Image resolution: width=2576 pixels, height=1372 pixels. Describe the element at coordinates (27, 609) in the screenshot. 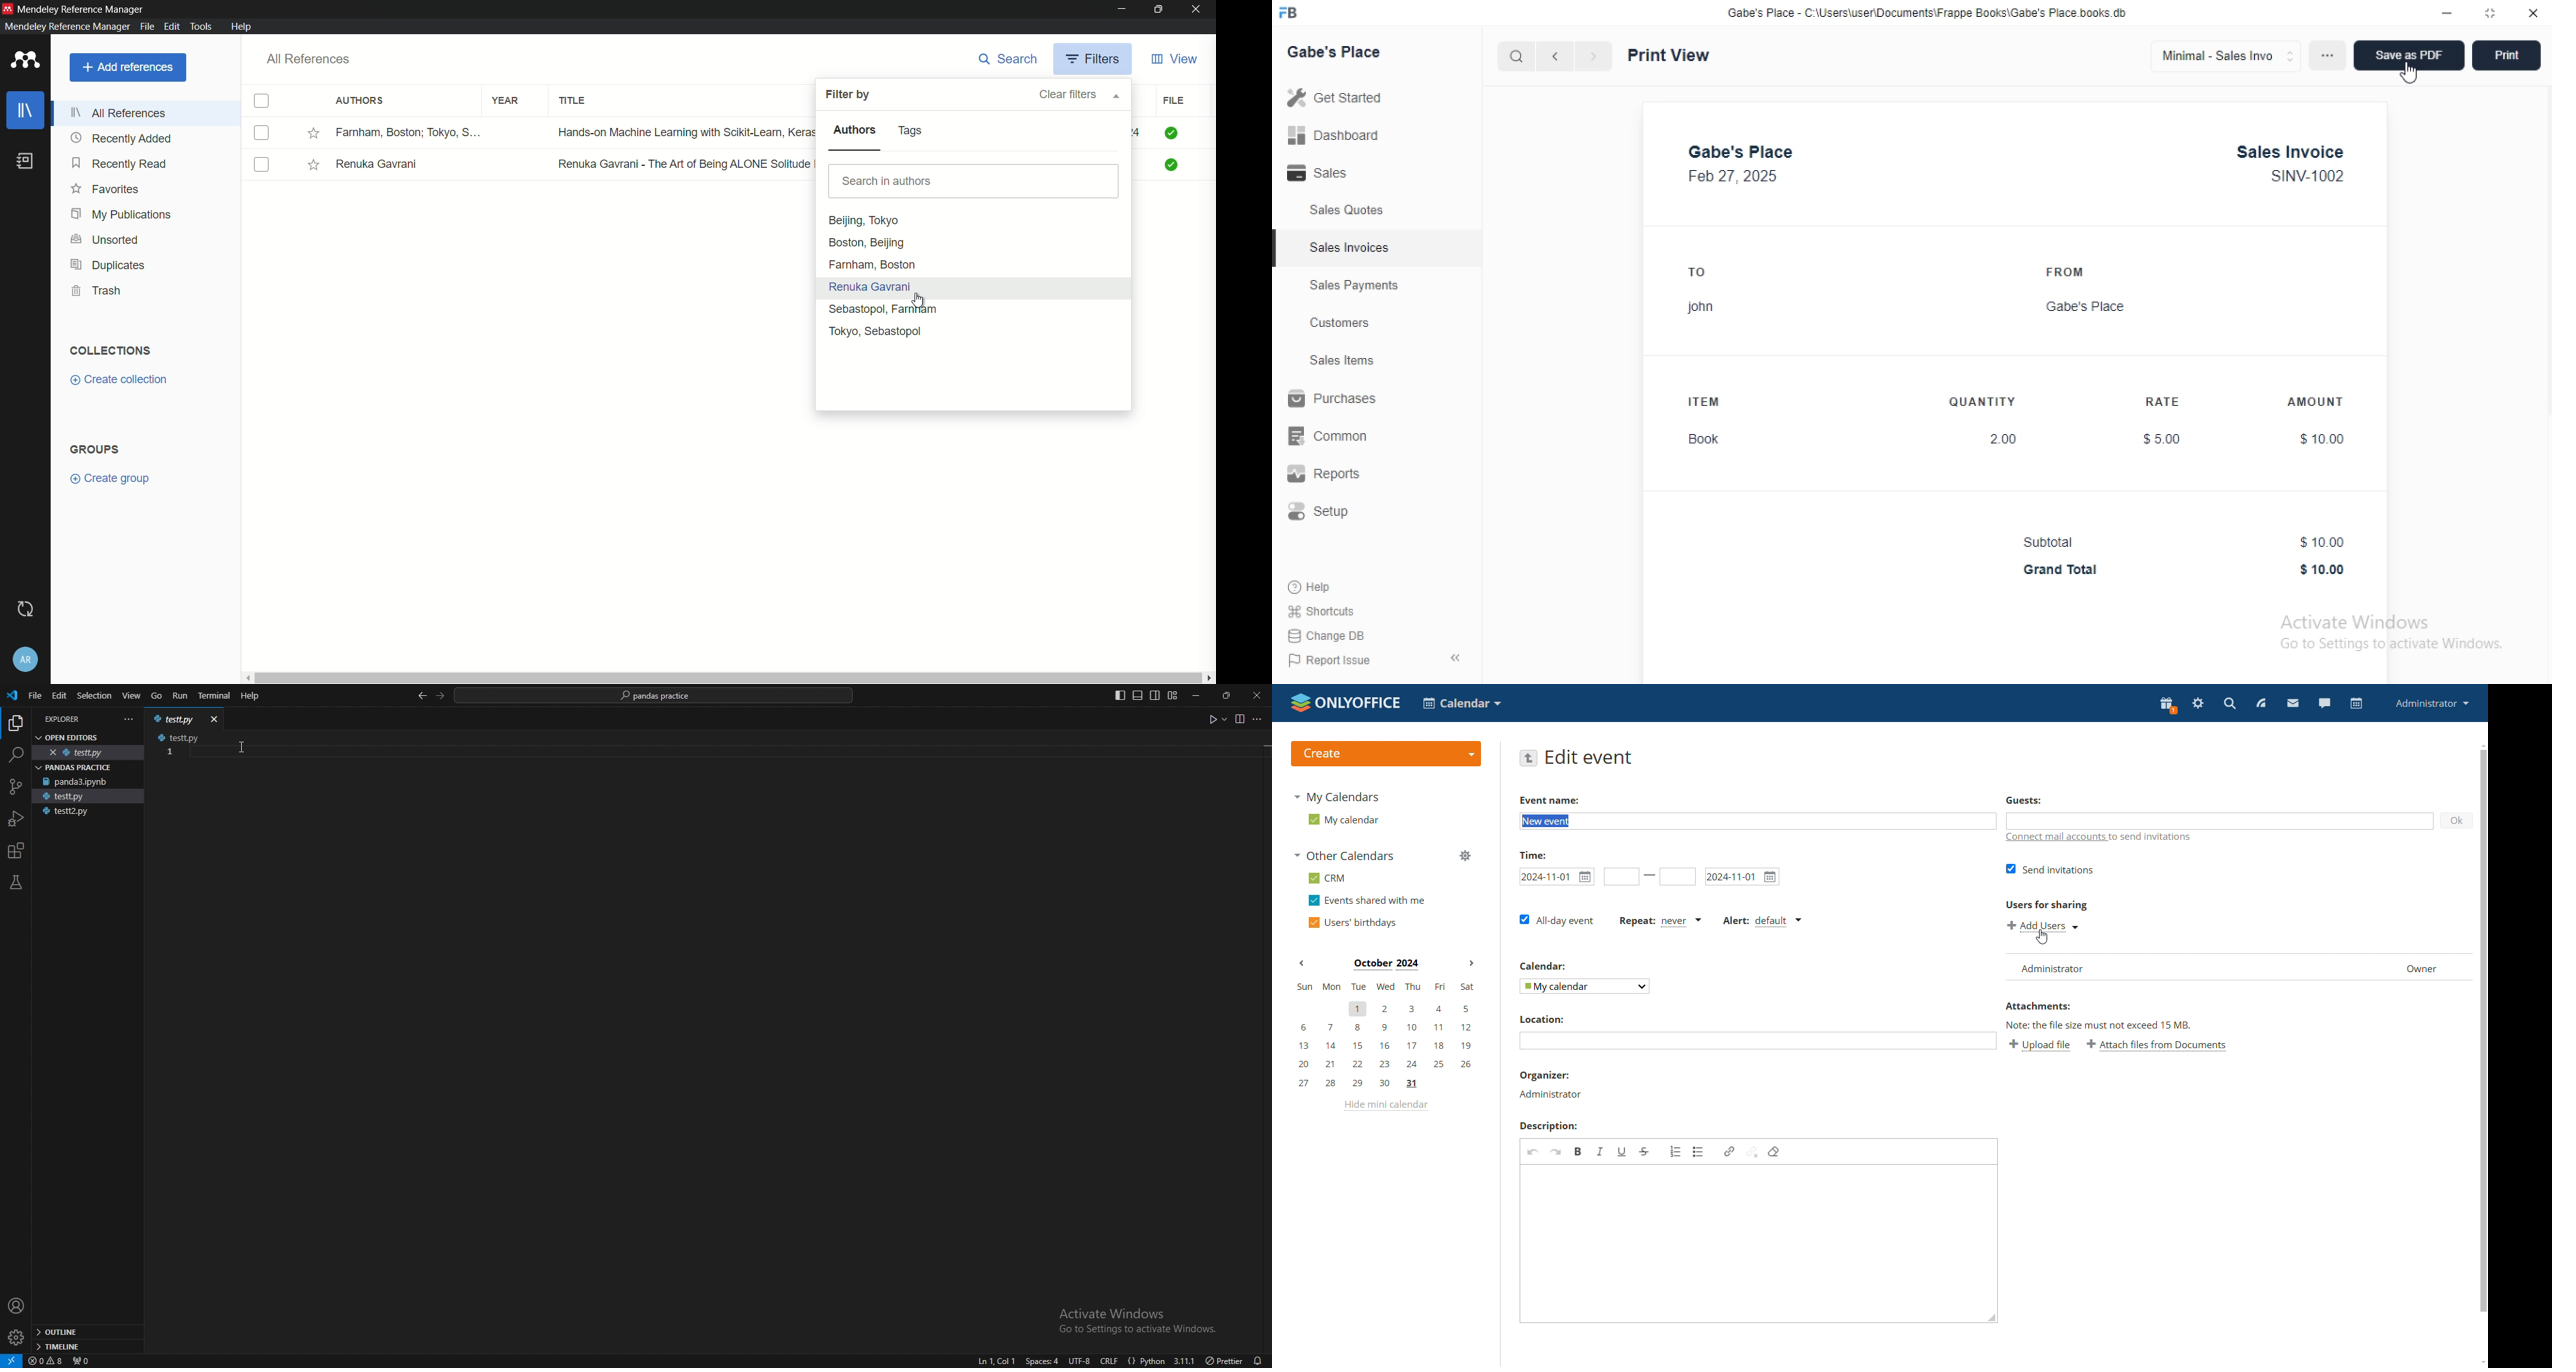

I see `sync` at that location.